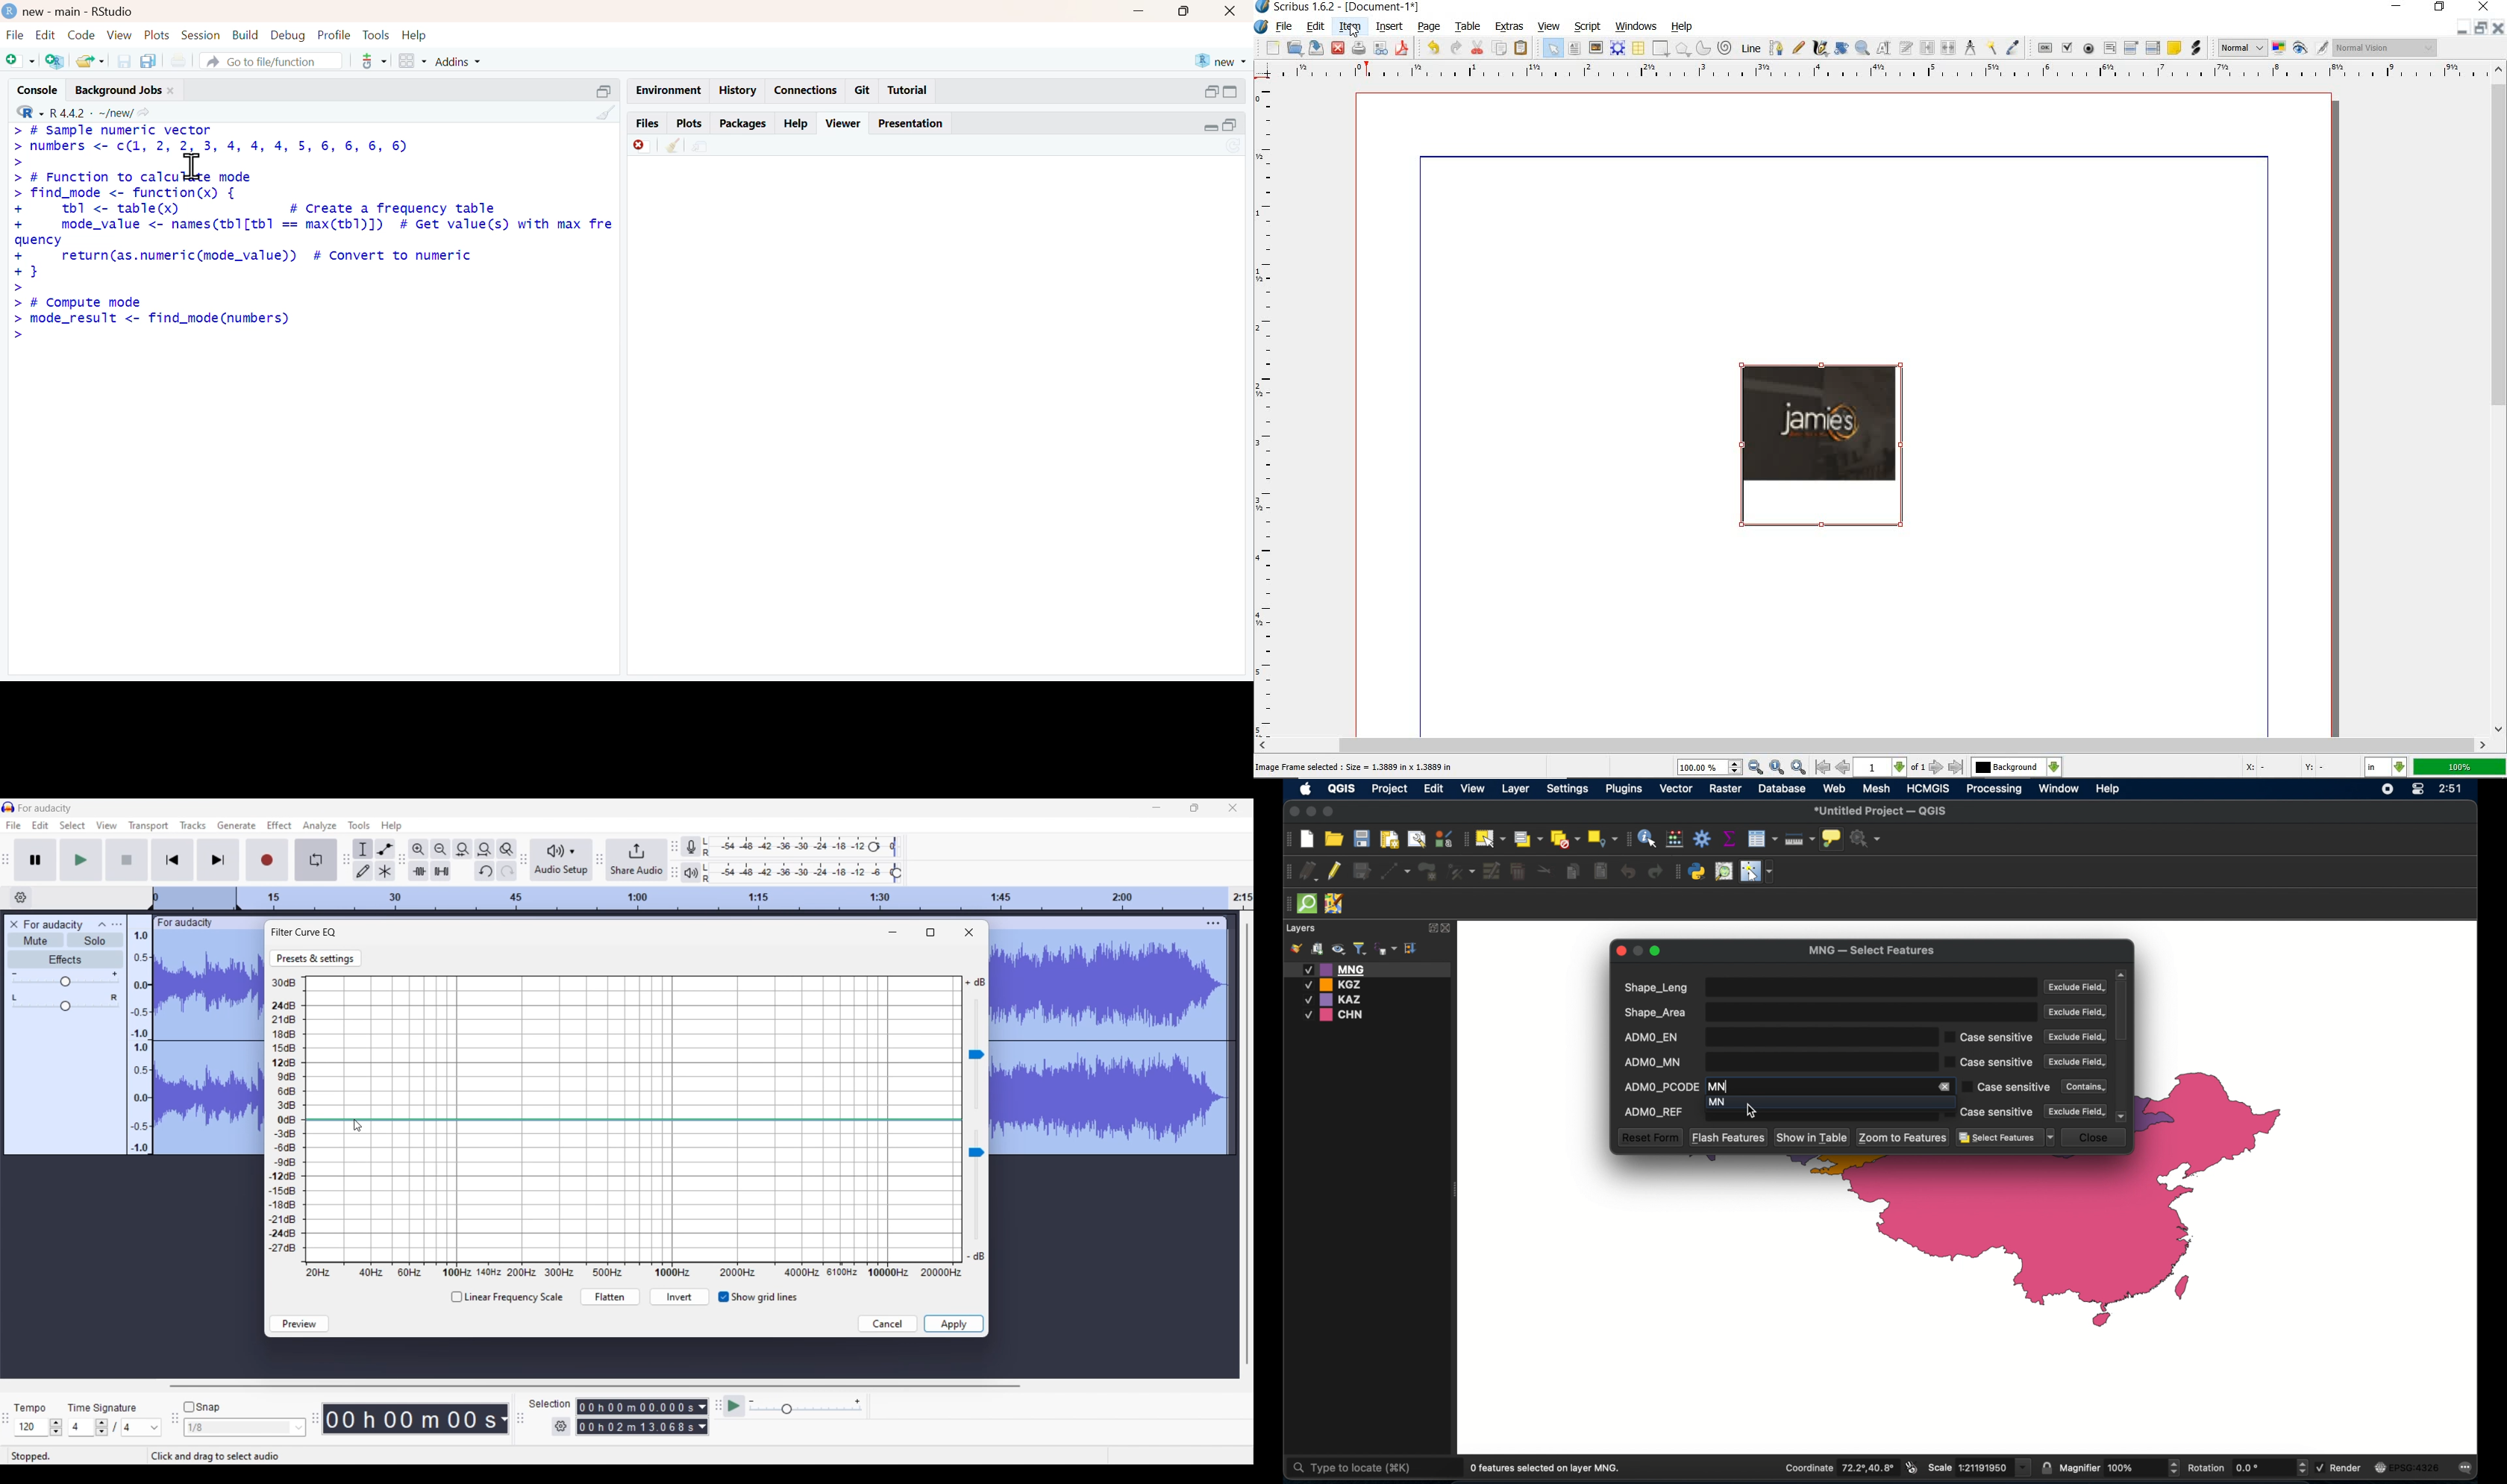 This screenshot has height=1484, width=2520. I want to click on discard, so click(642, 146).